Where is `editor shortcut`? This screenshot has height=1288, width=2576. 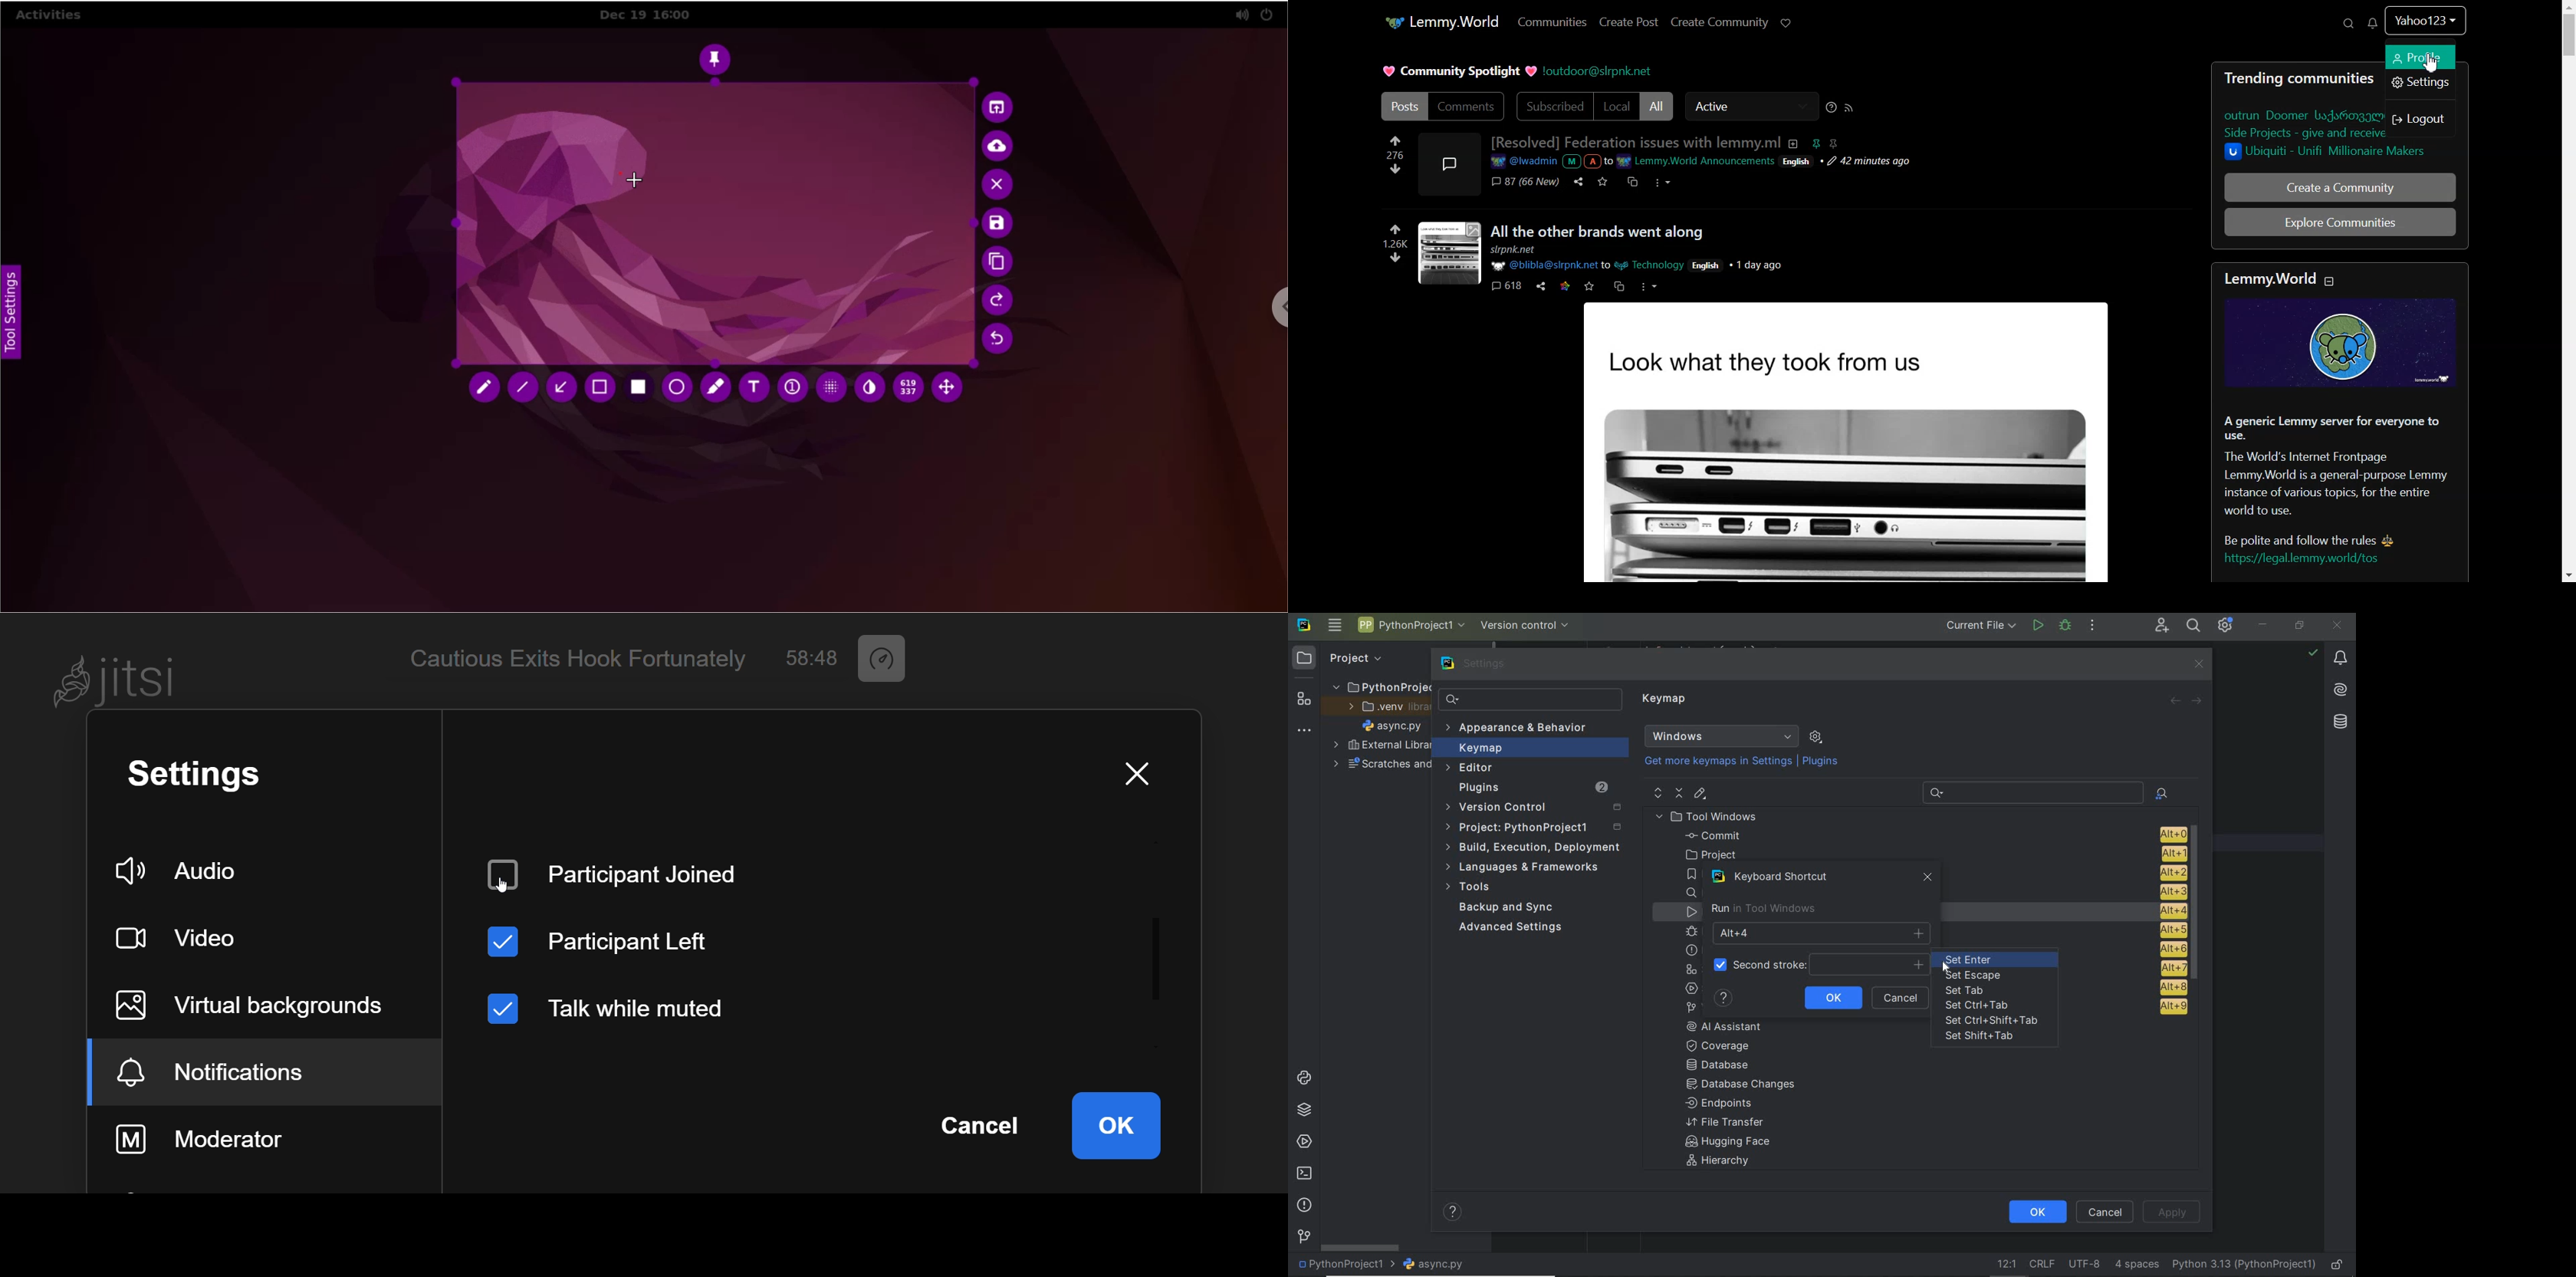 editor shortcut is located at coordinates (1701, 795).